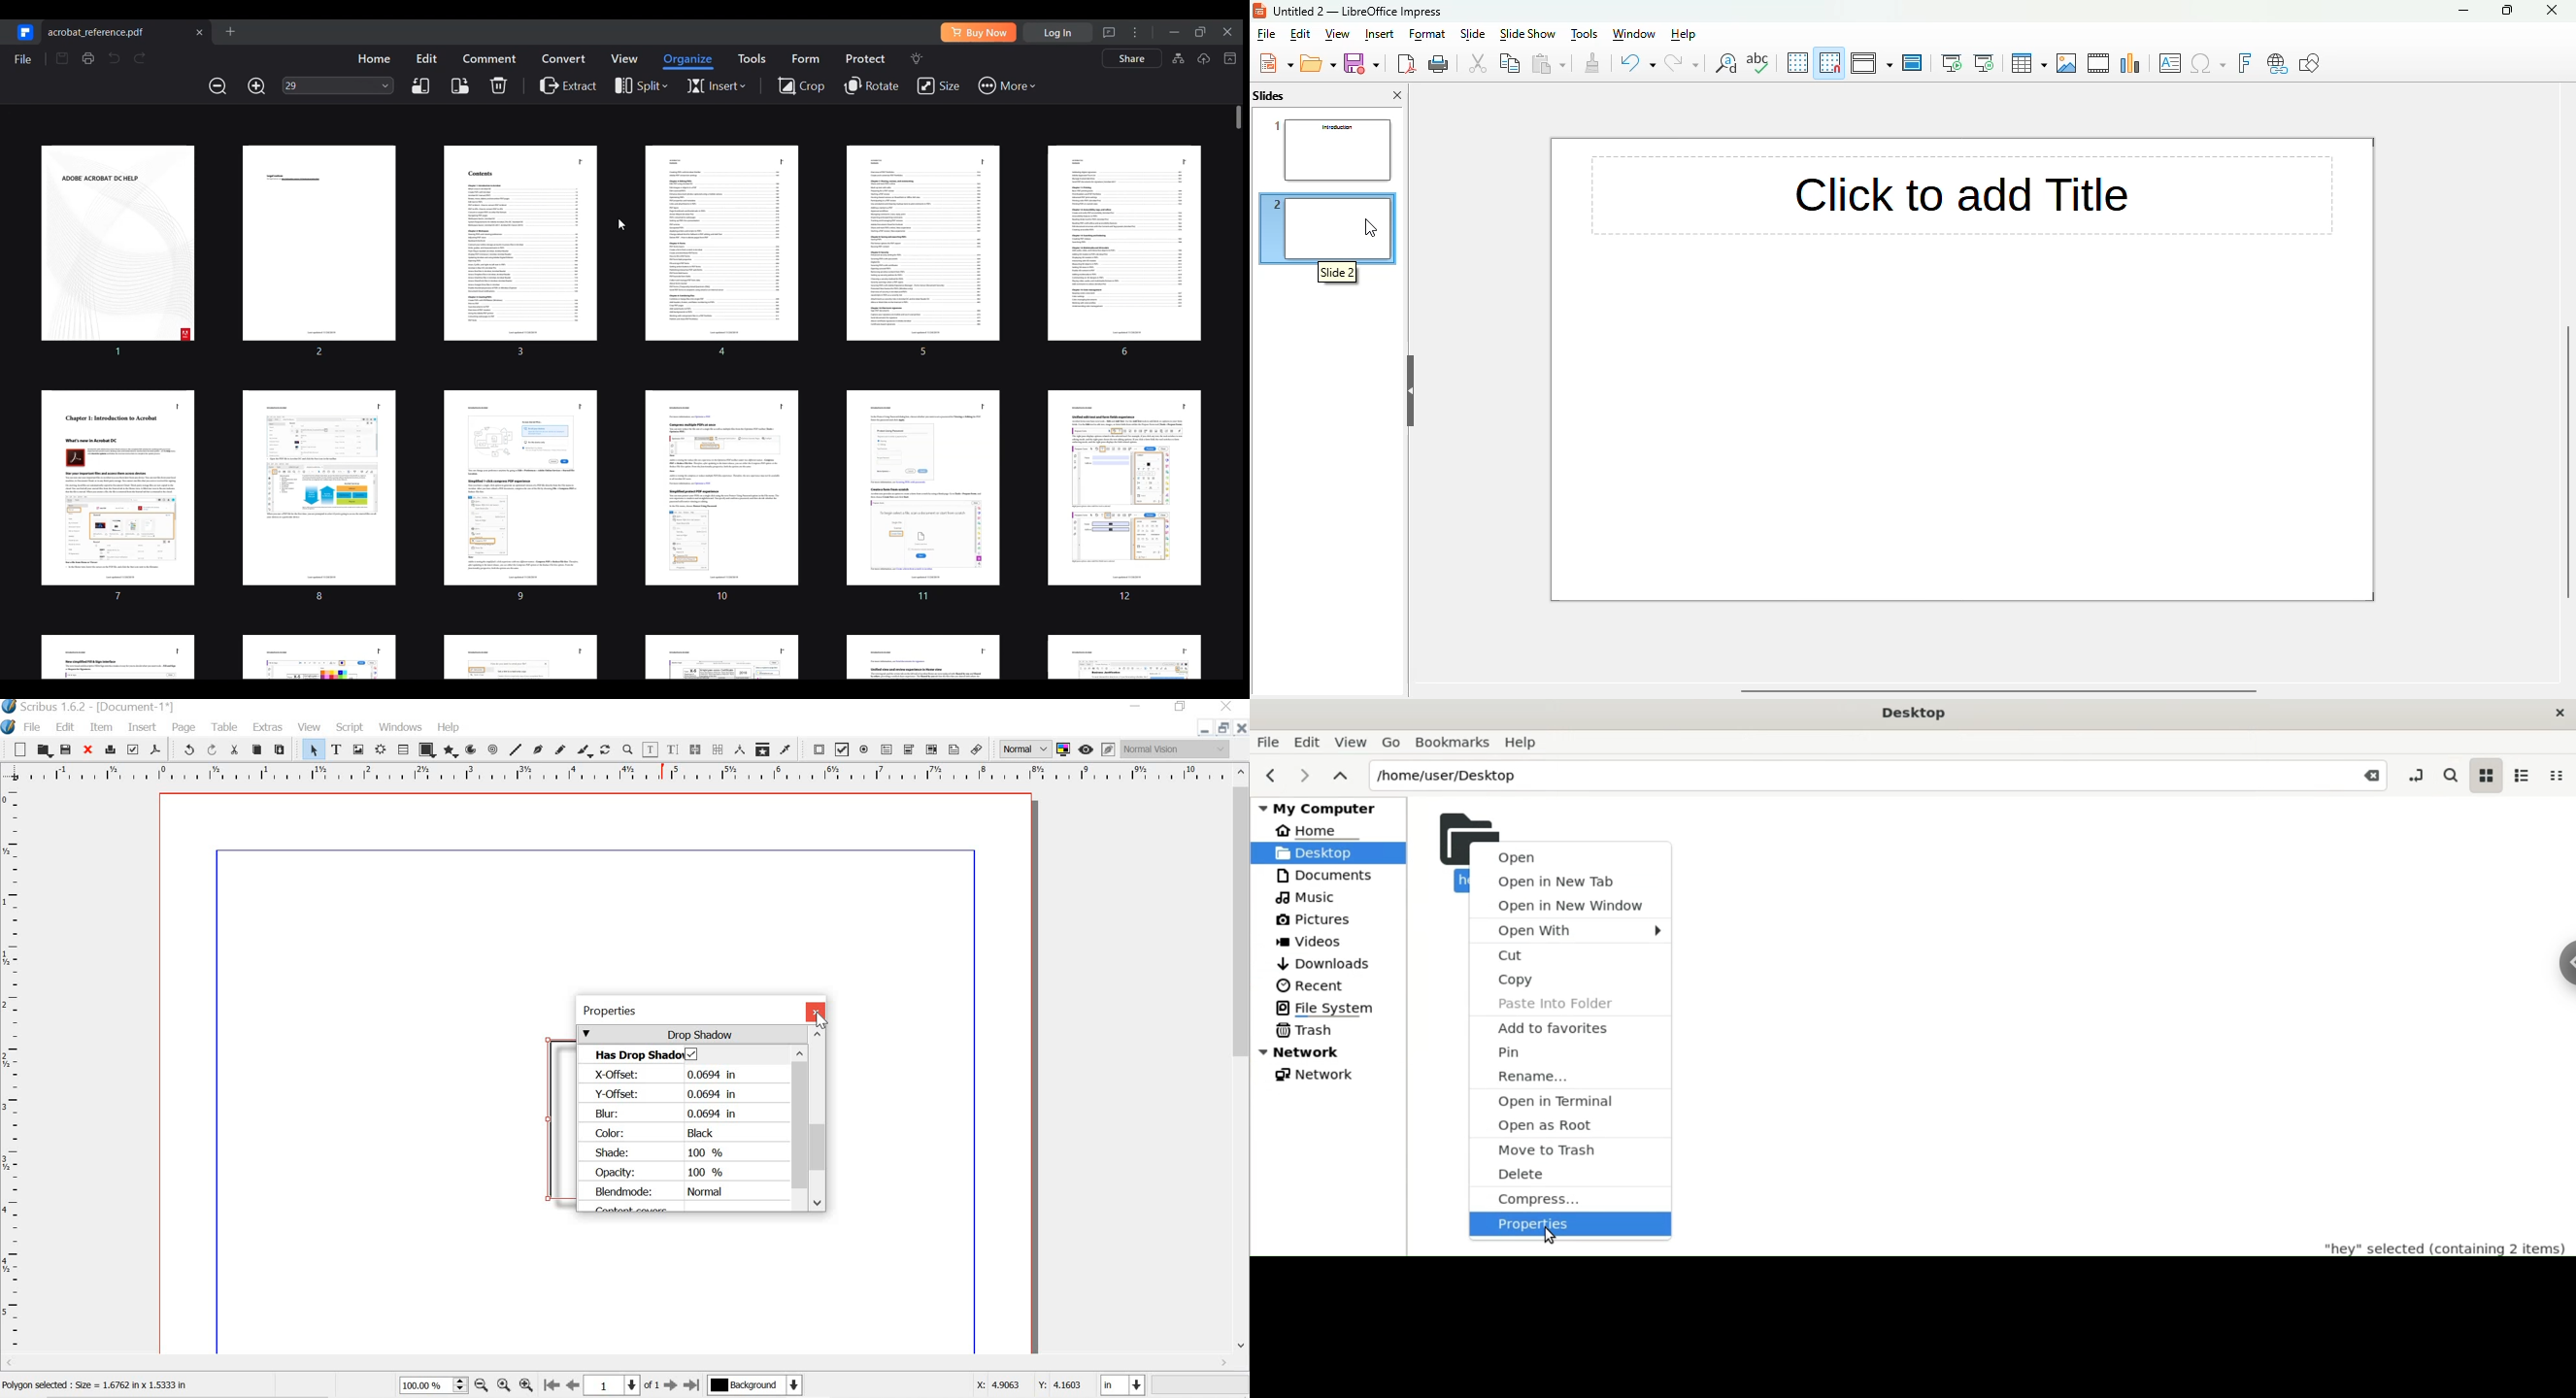 The height and width of the screenshot is (1400, 2576). What do you see at coordinates (2572, 464) in the screenshot?
I see `vertical scrollbar` at bounding box center [2572, 464].